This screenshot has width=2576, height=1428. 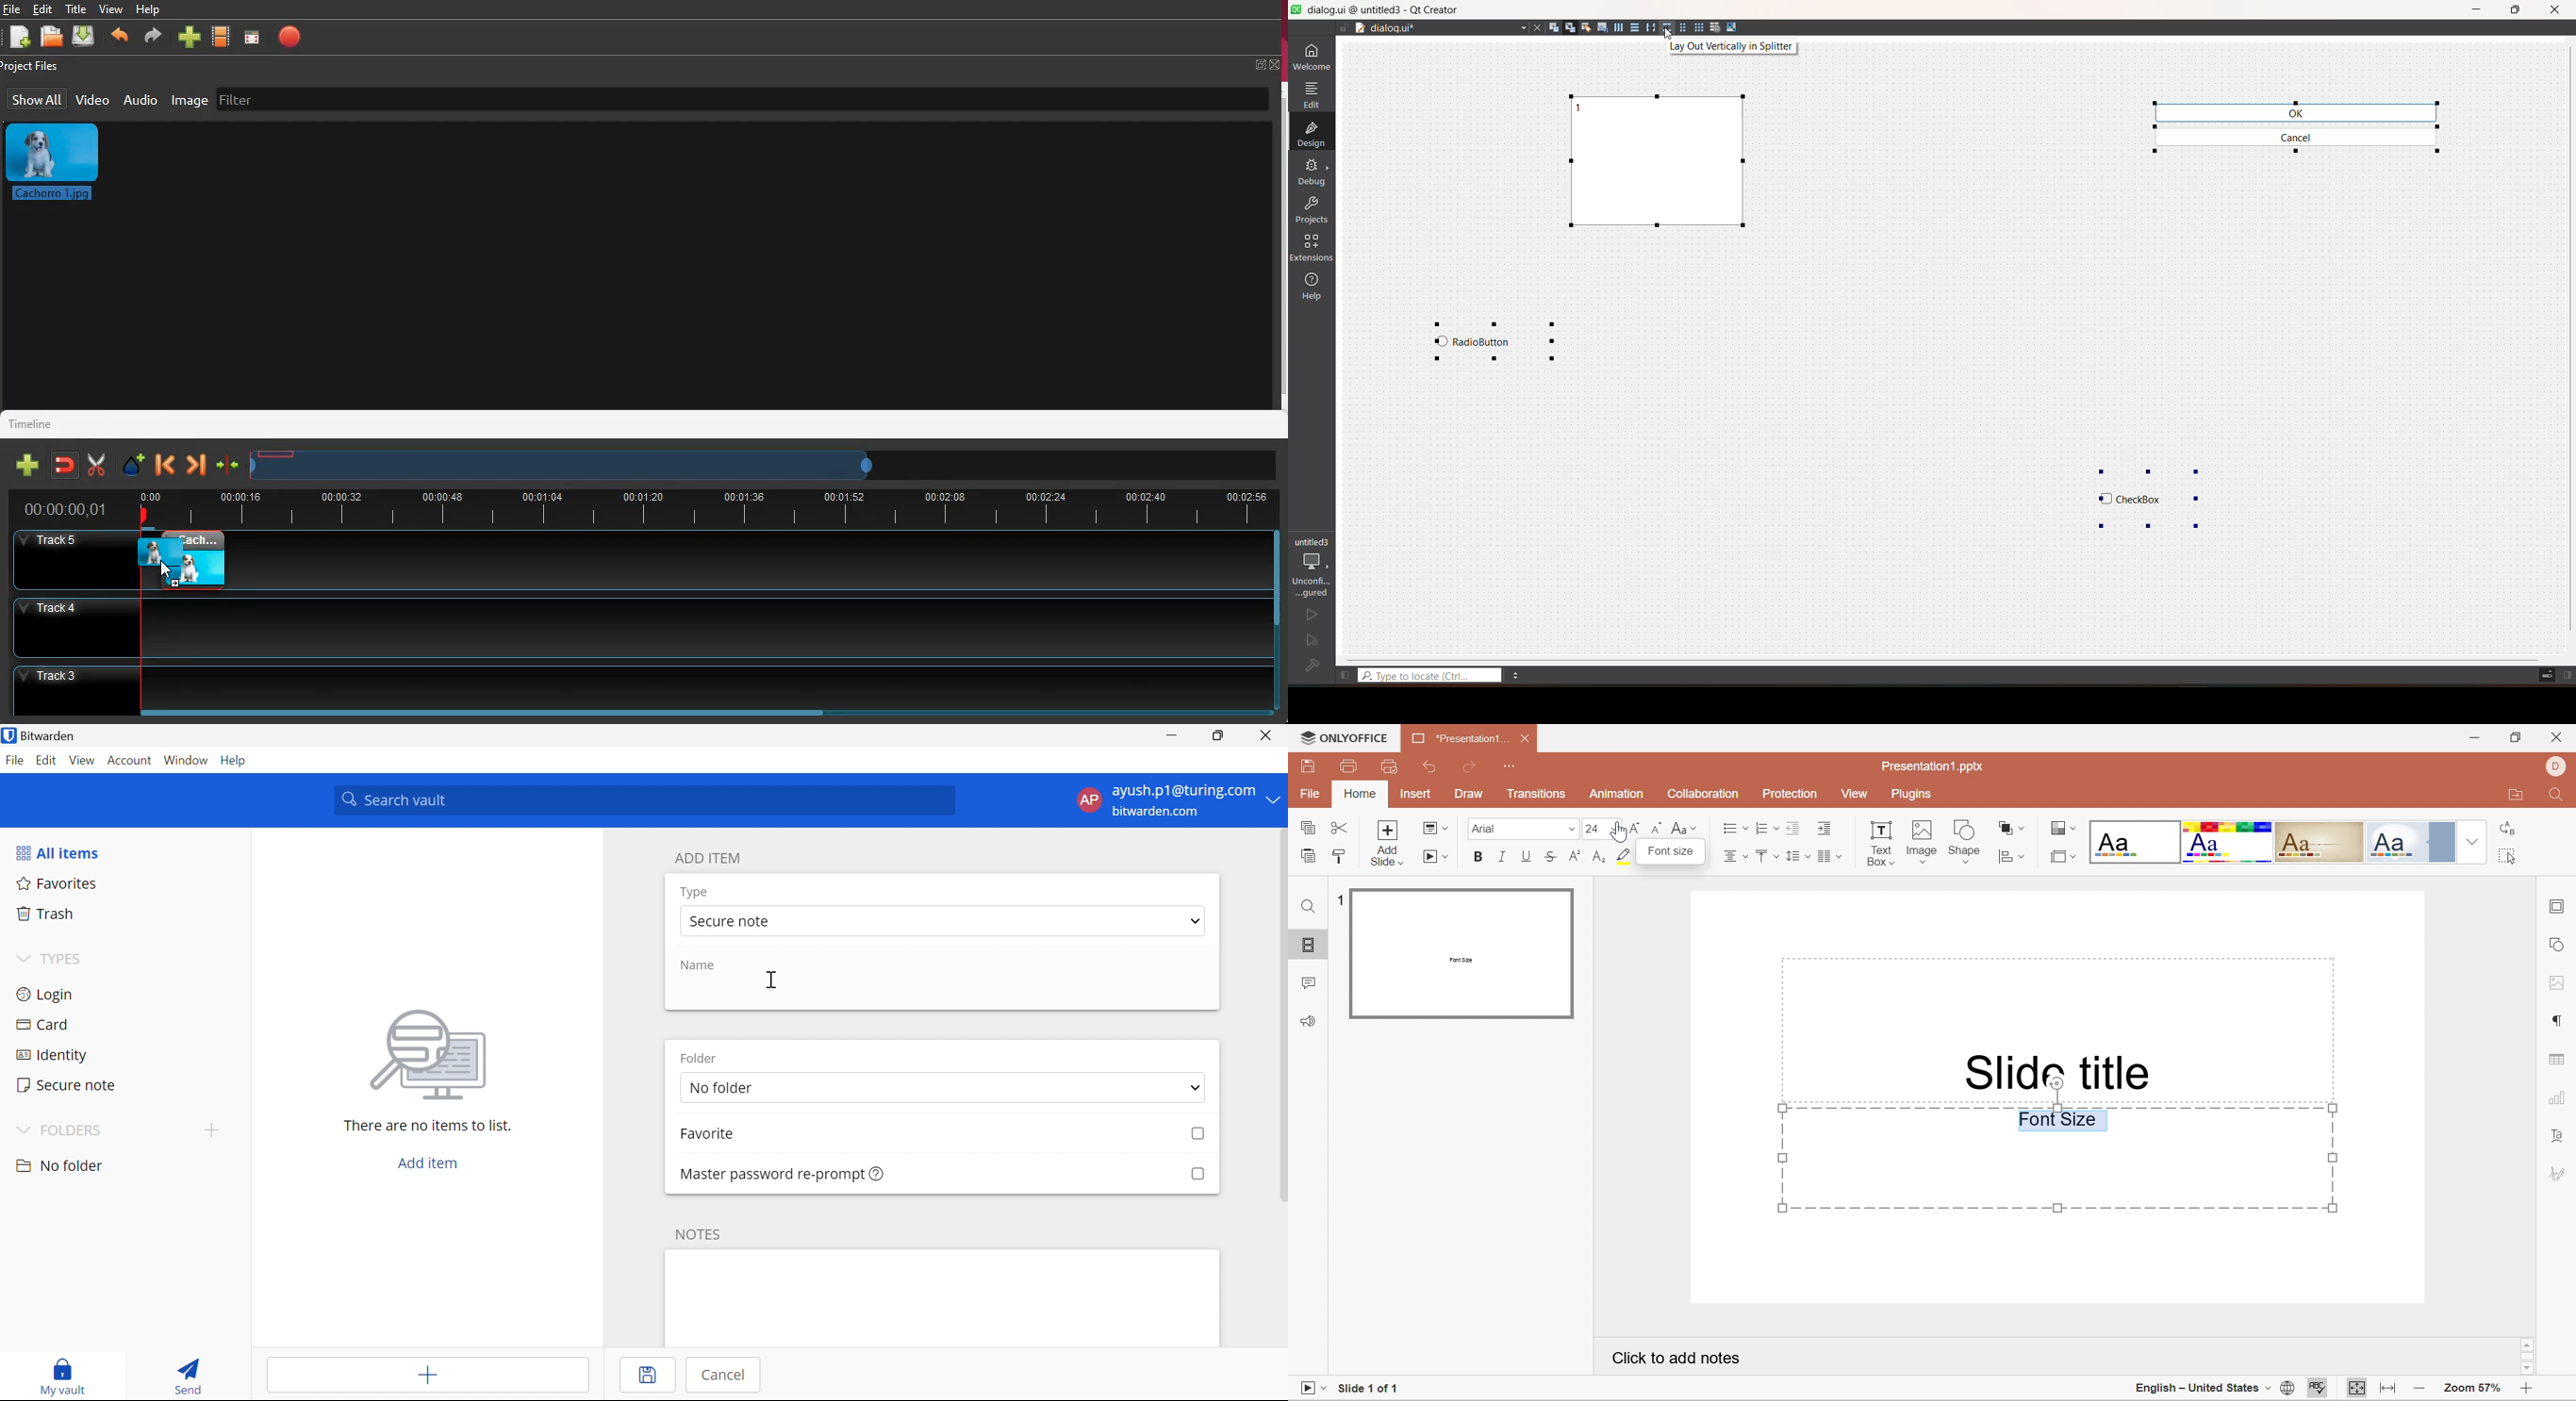 What do you see at coordinates (1472, 766) in the screenshot?
I see `Redo` at bounding box center [1472, 766].